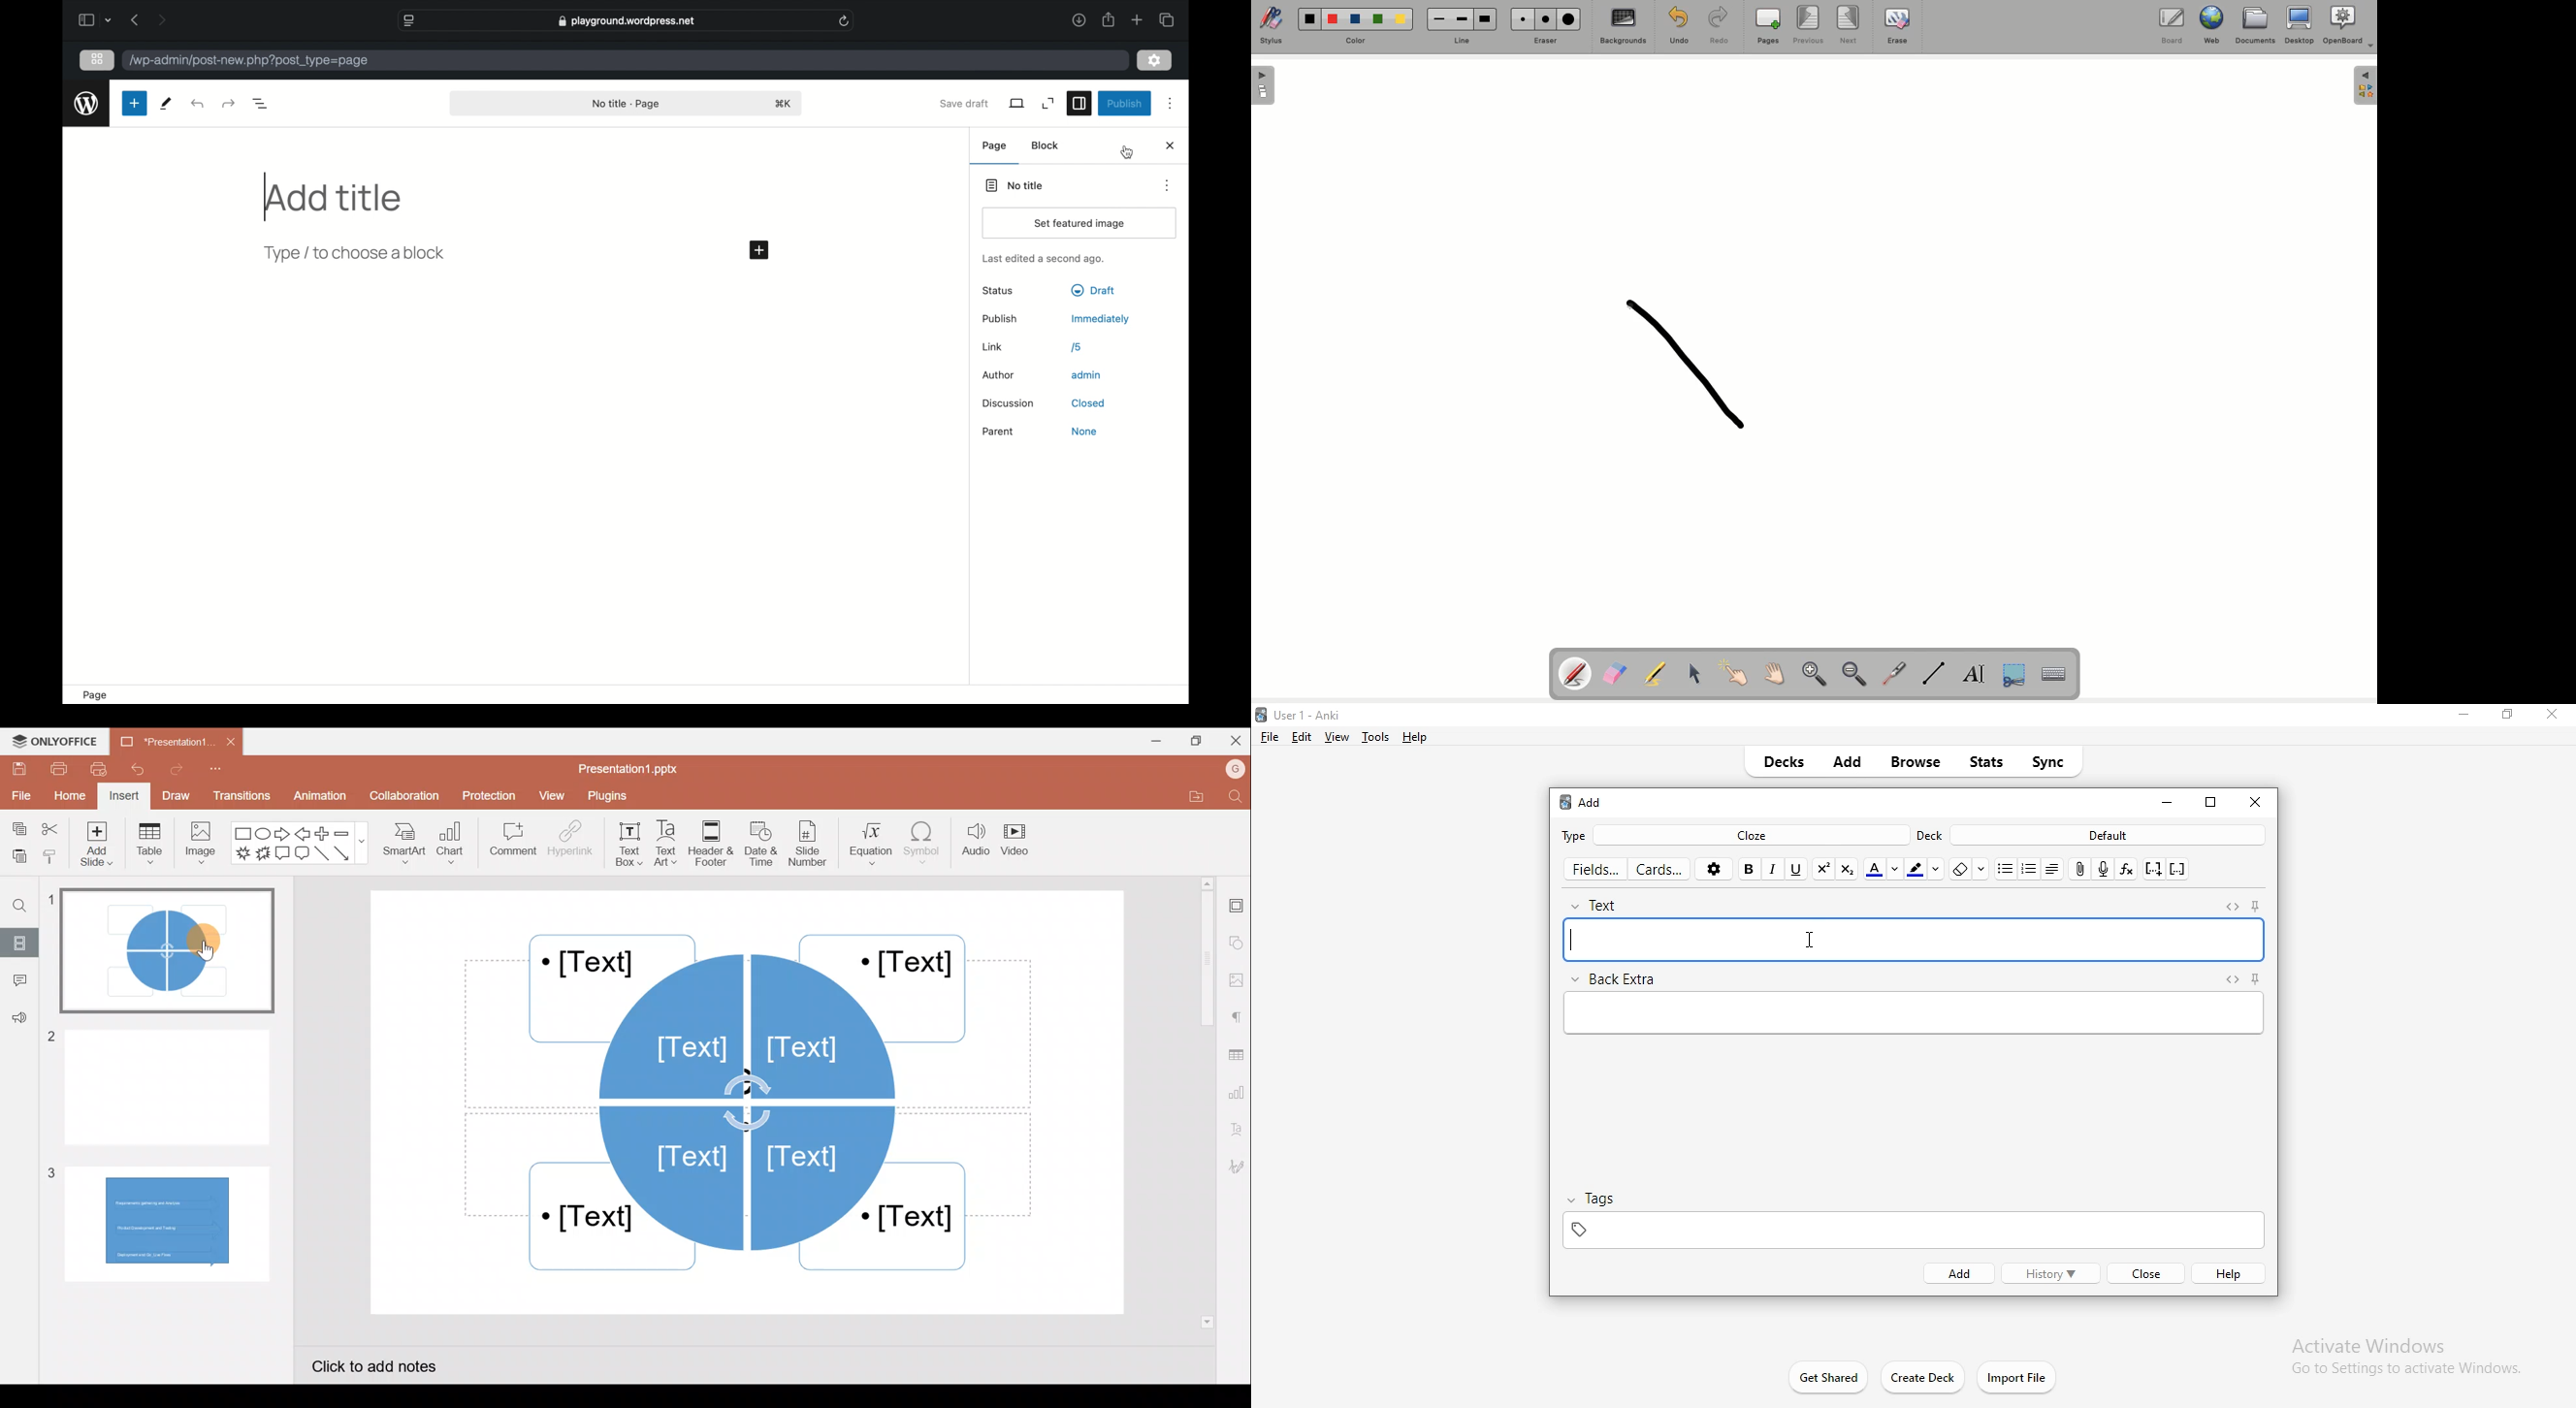 The height and width of the screenshot is (1428, 2576). I want to click on shortcut, so click(785, 104).